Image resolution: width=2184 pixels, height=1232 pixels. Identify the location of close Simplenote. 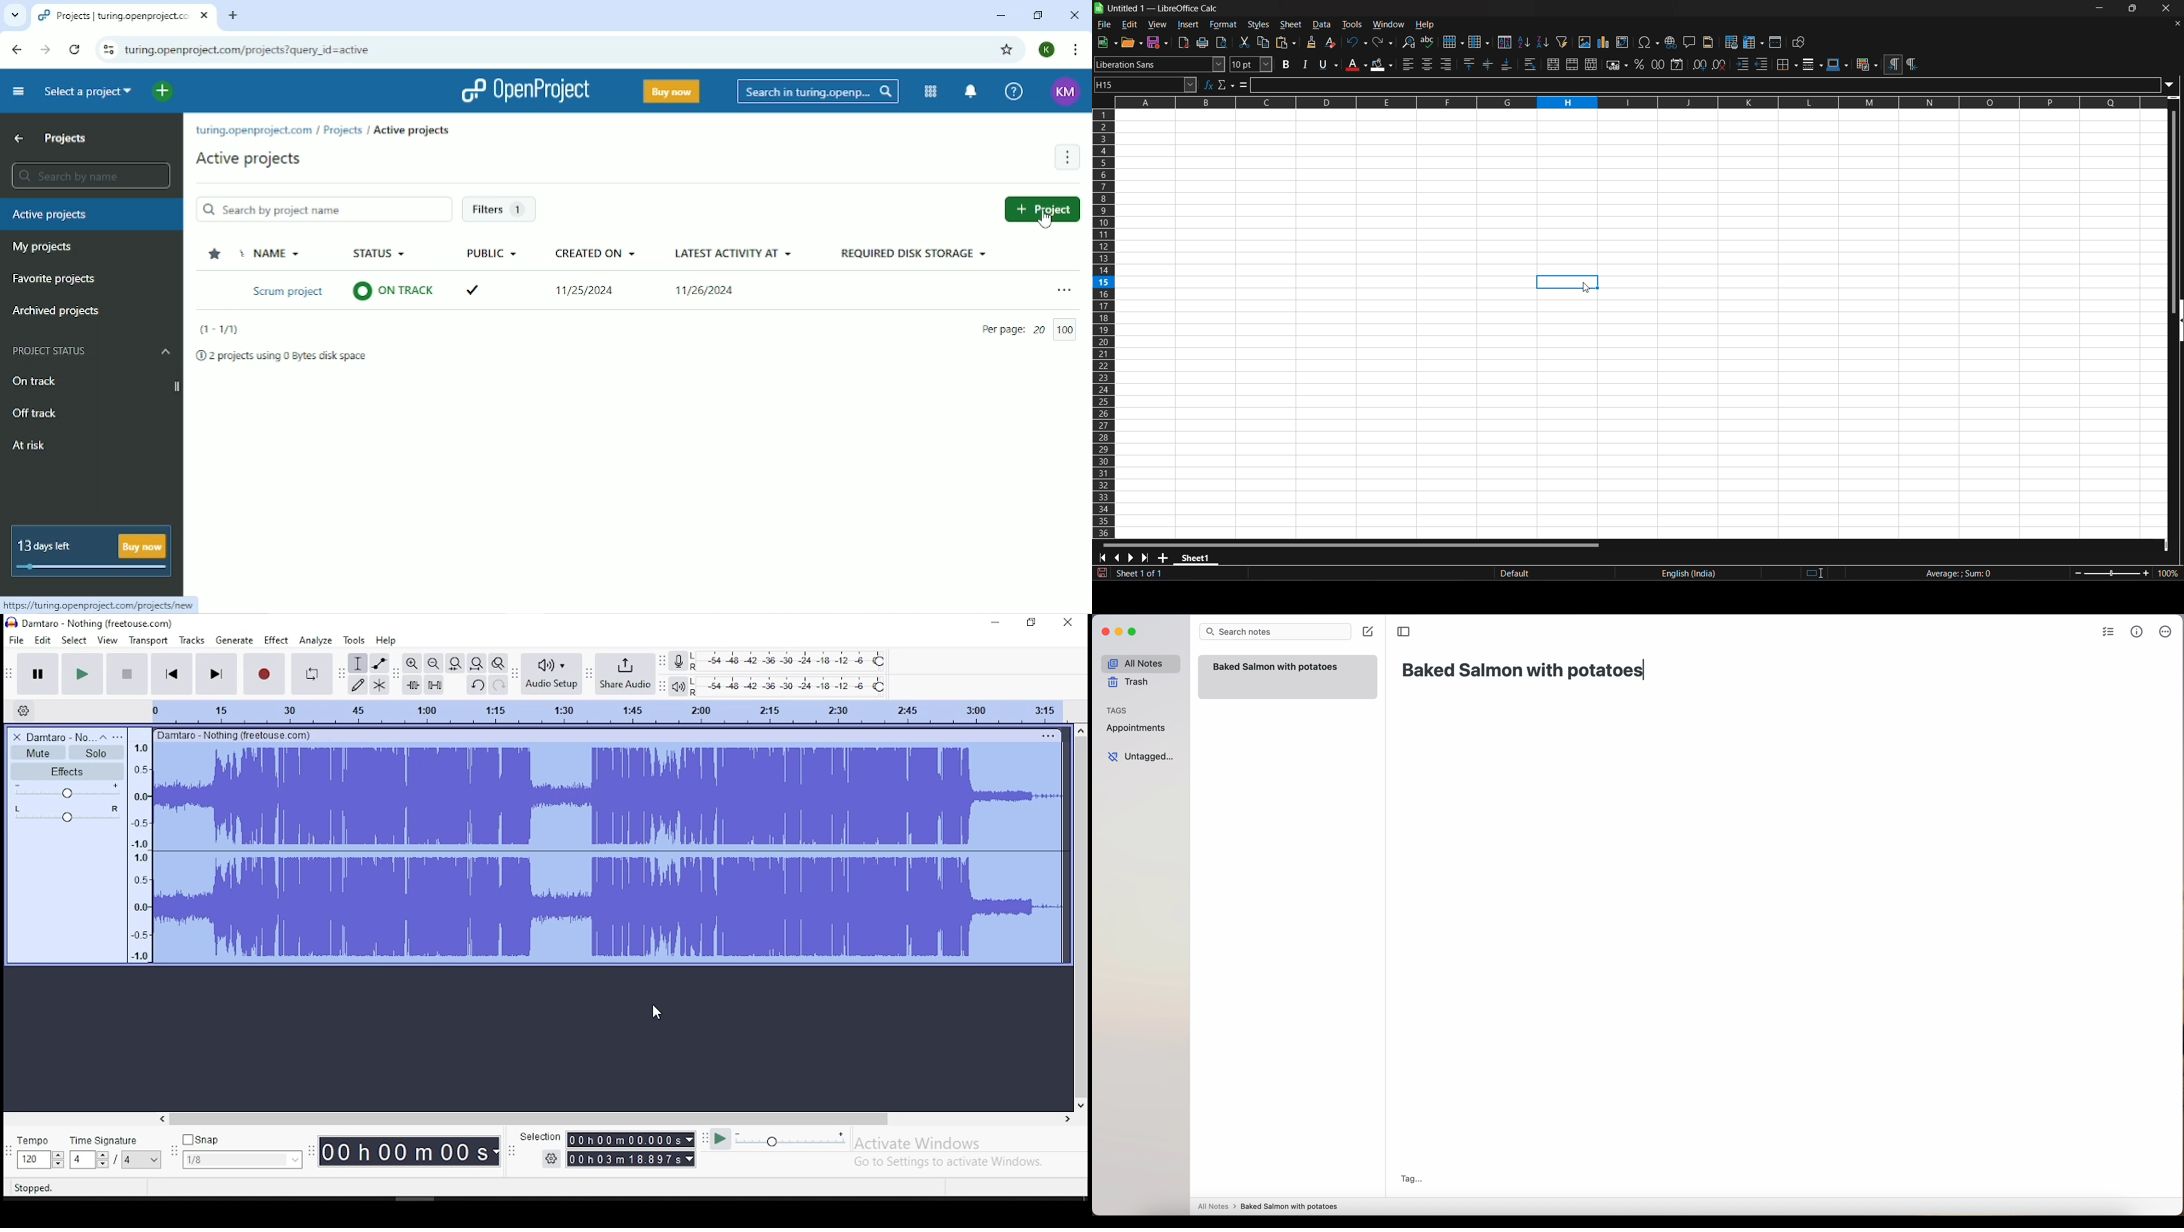
(1104, 632).